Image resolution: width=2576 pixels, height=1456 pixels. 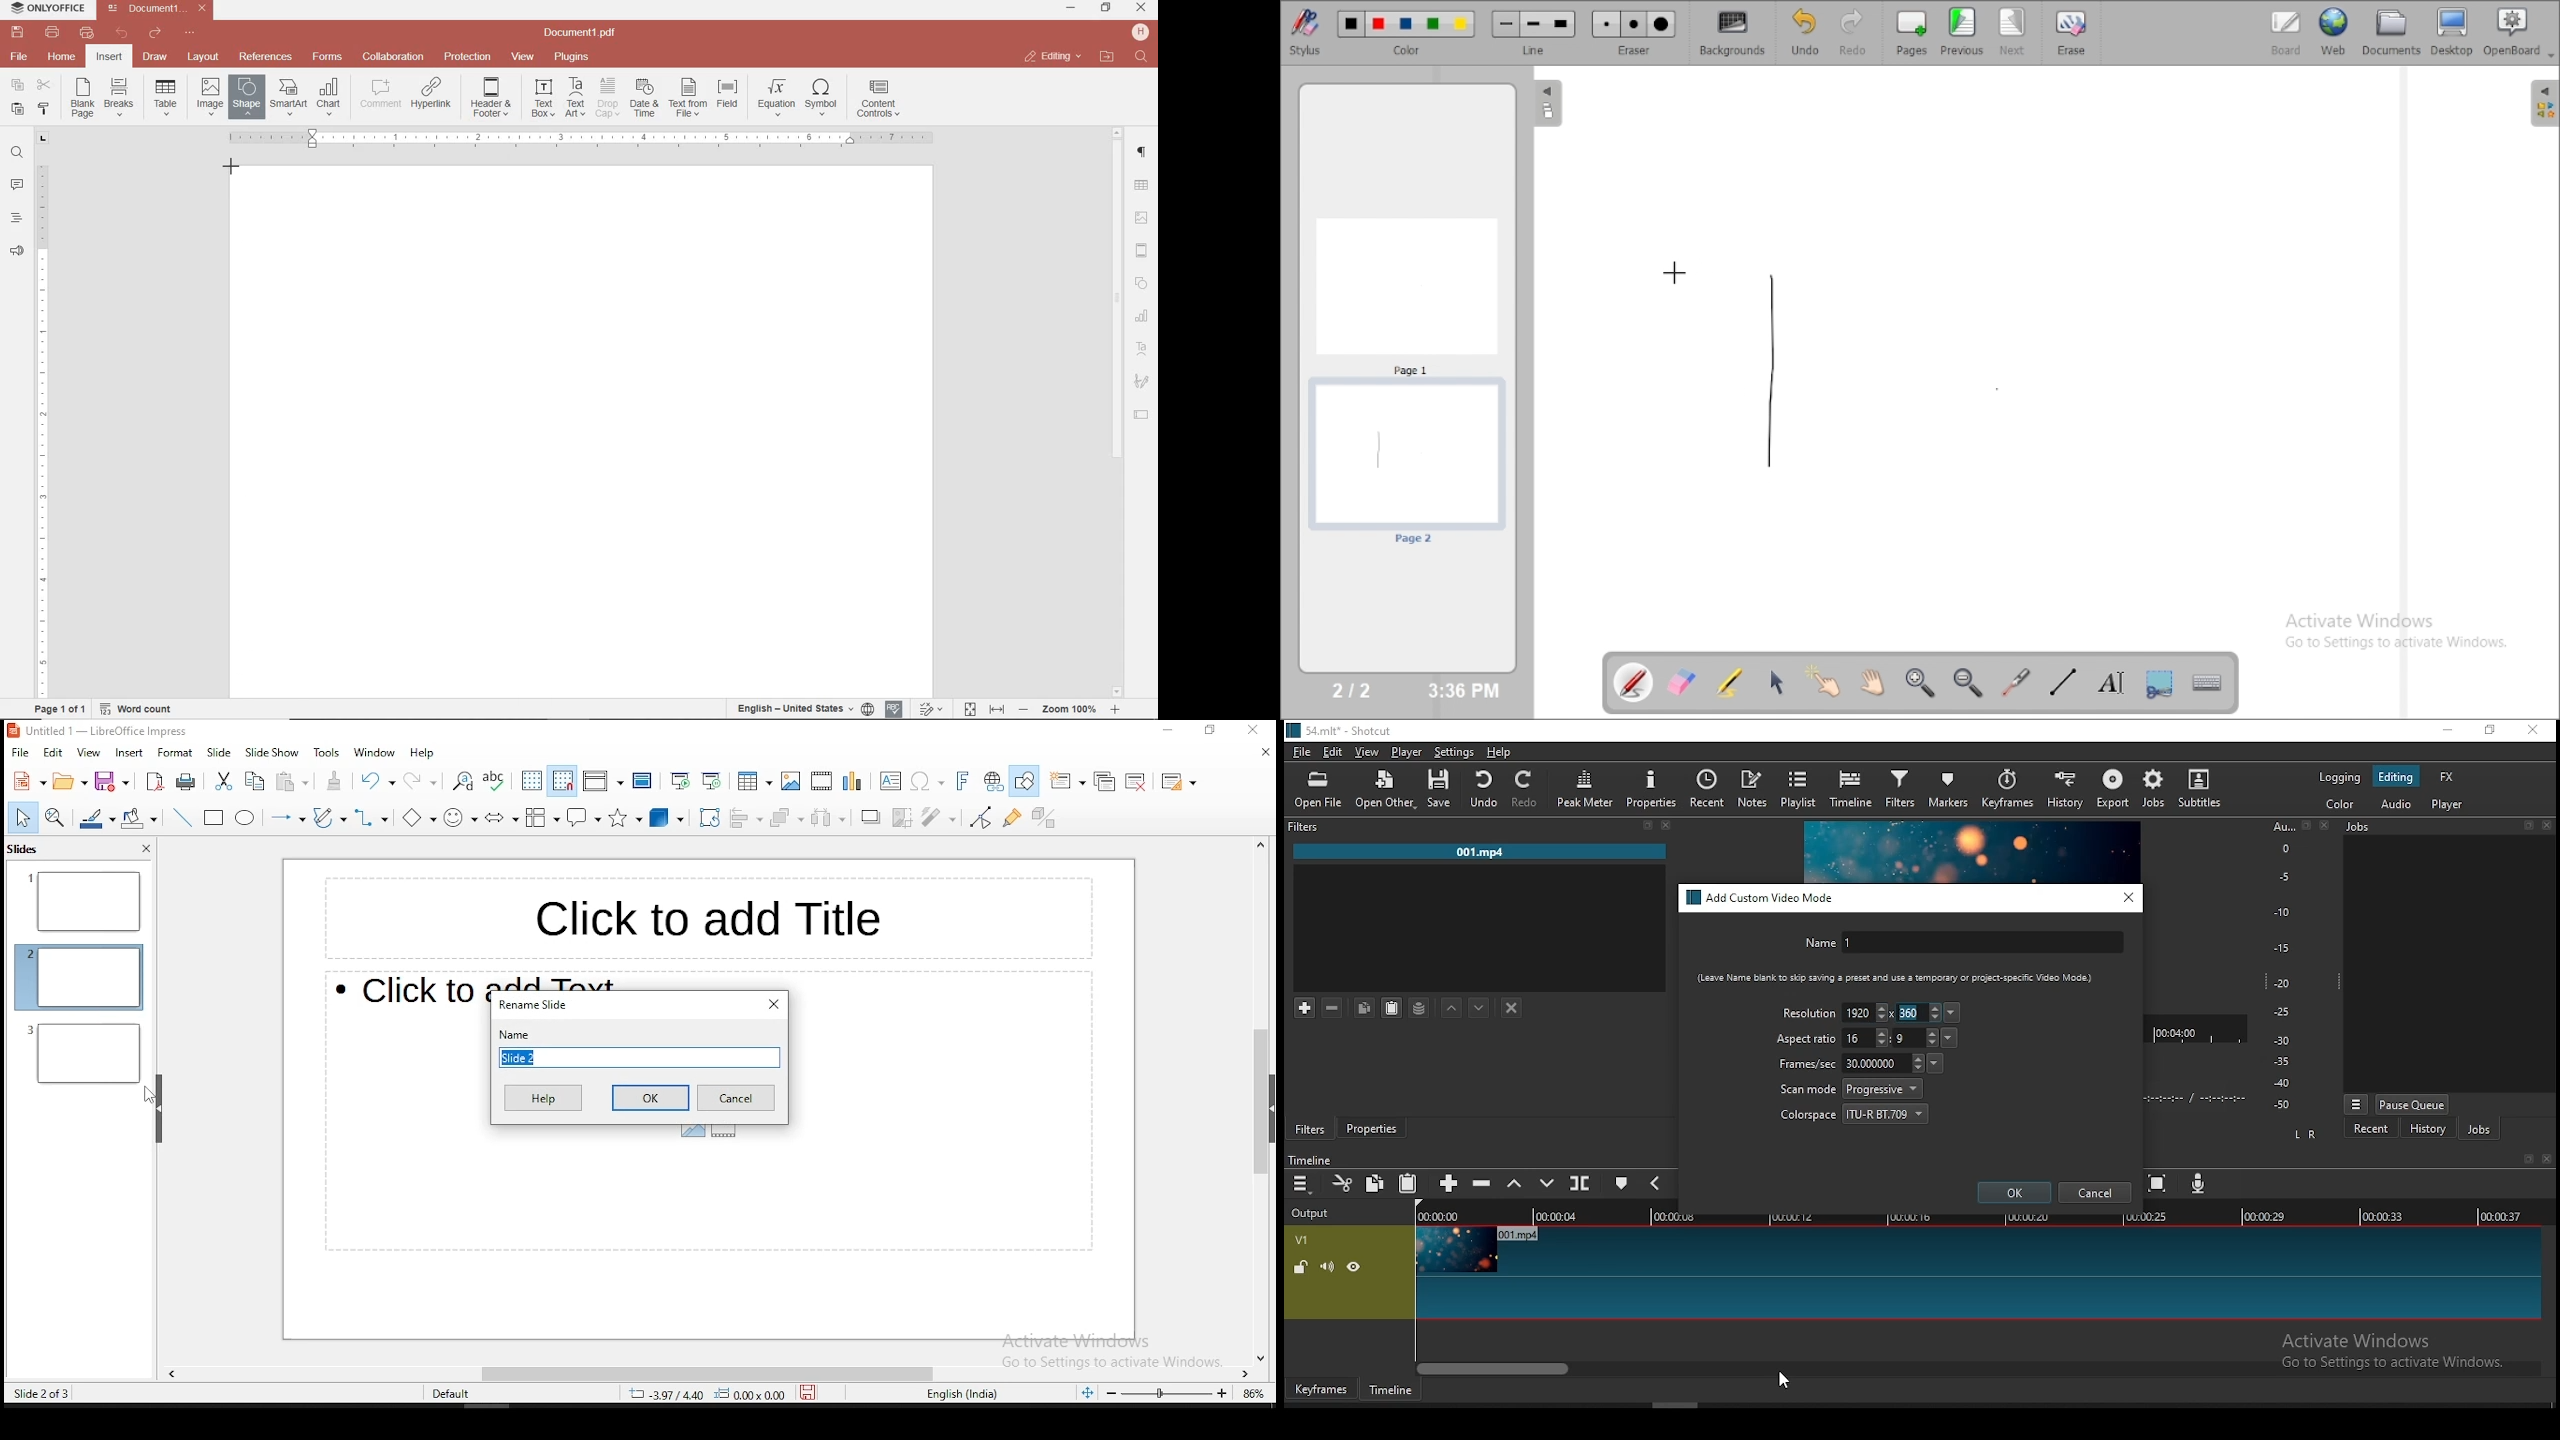 I want to click on Medium eraser, so click(x=1634, y=25).